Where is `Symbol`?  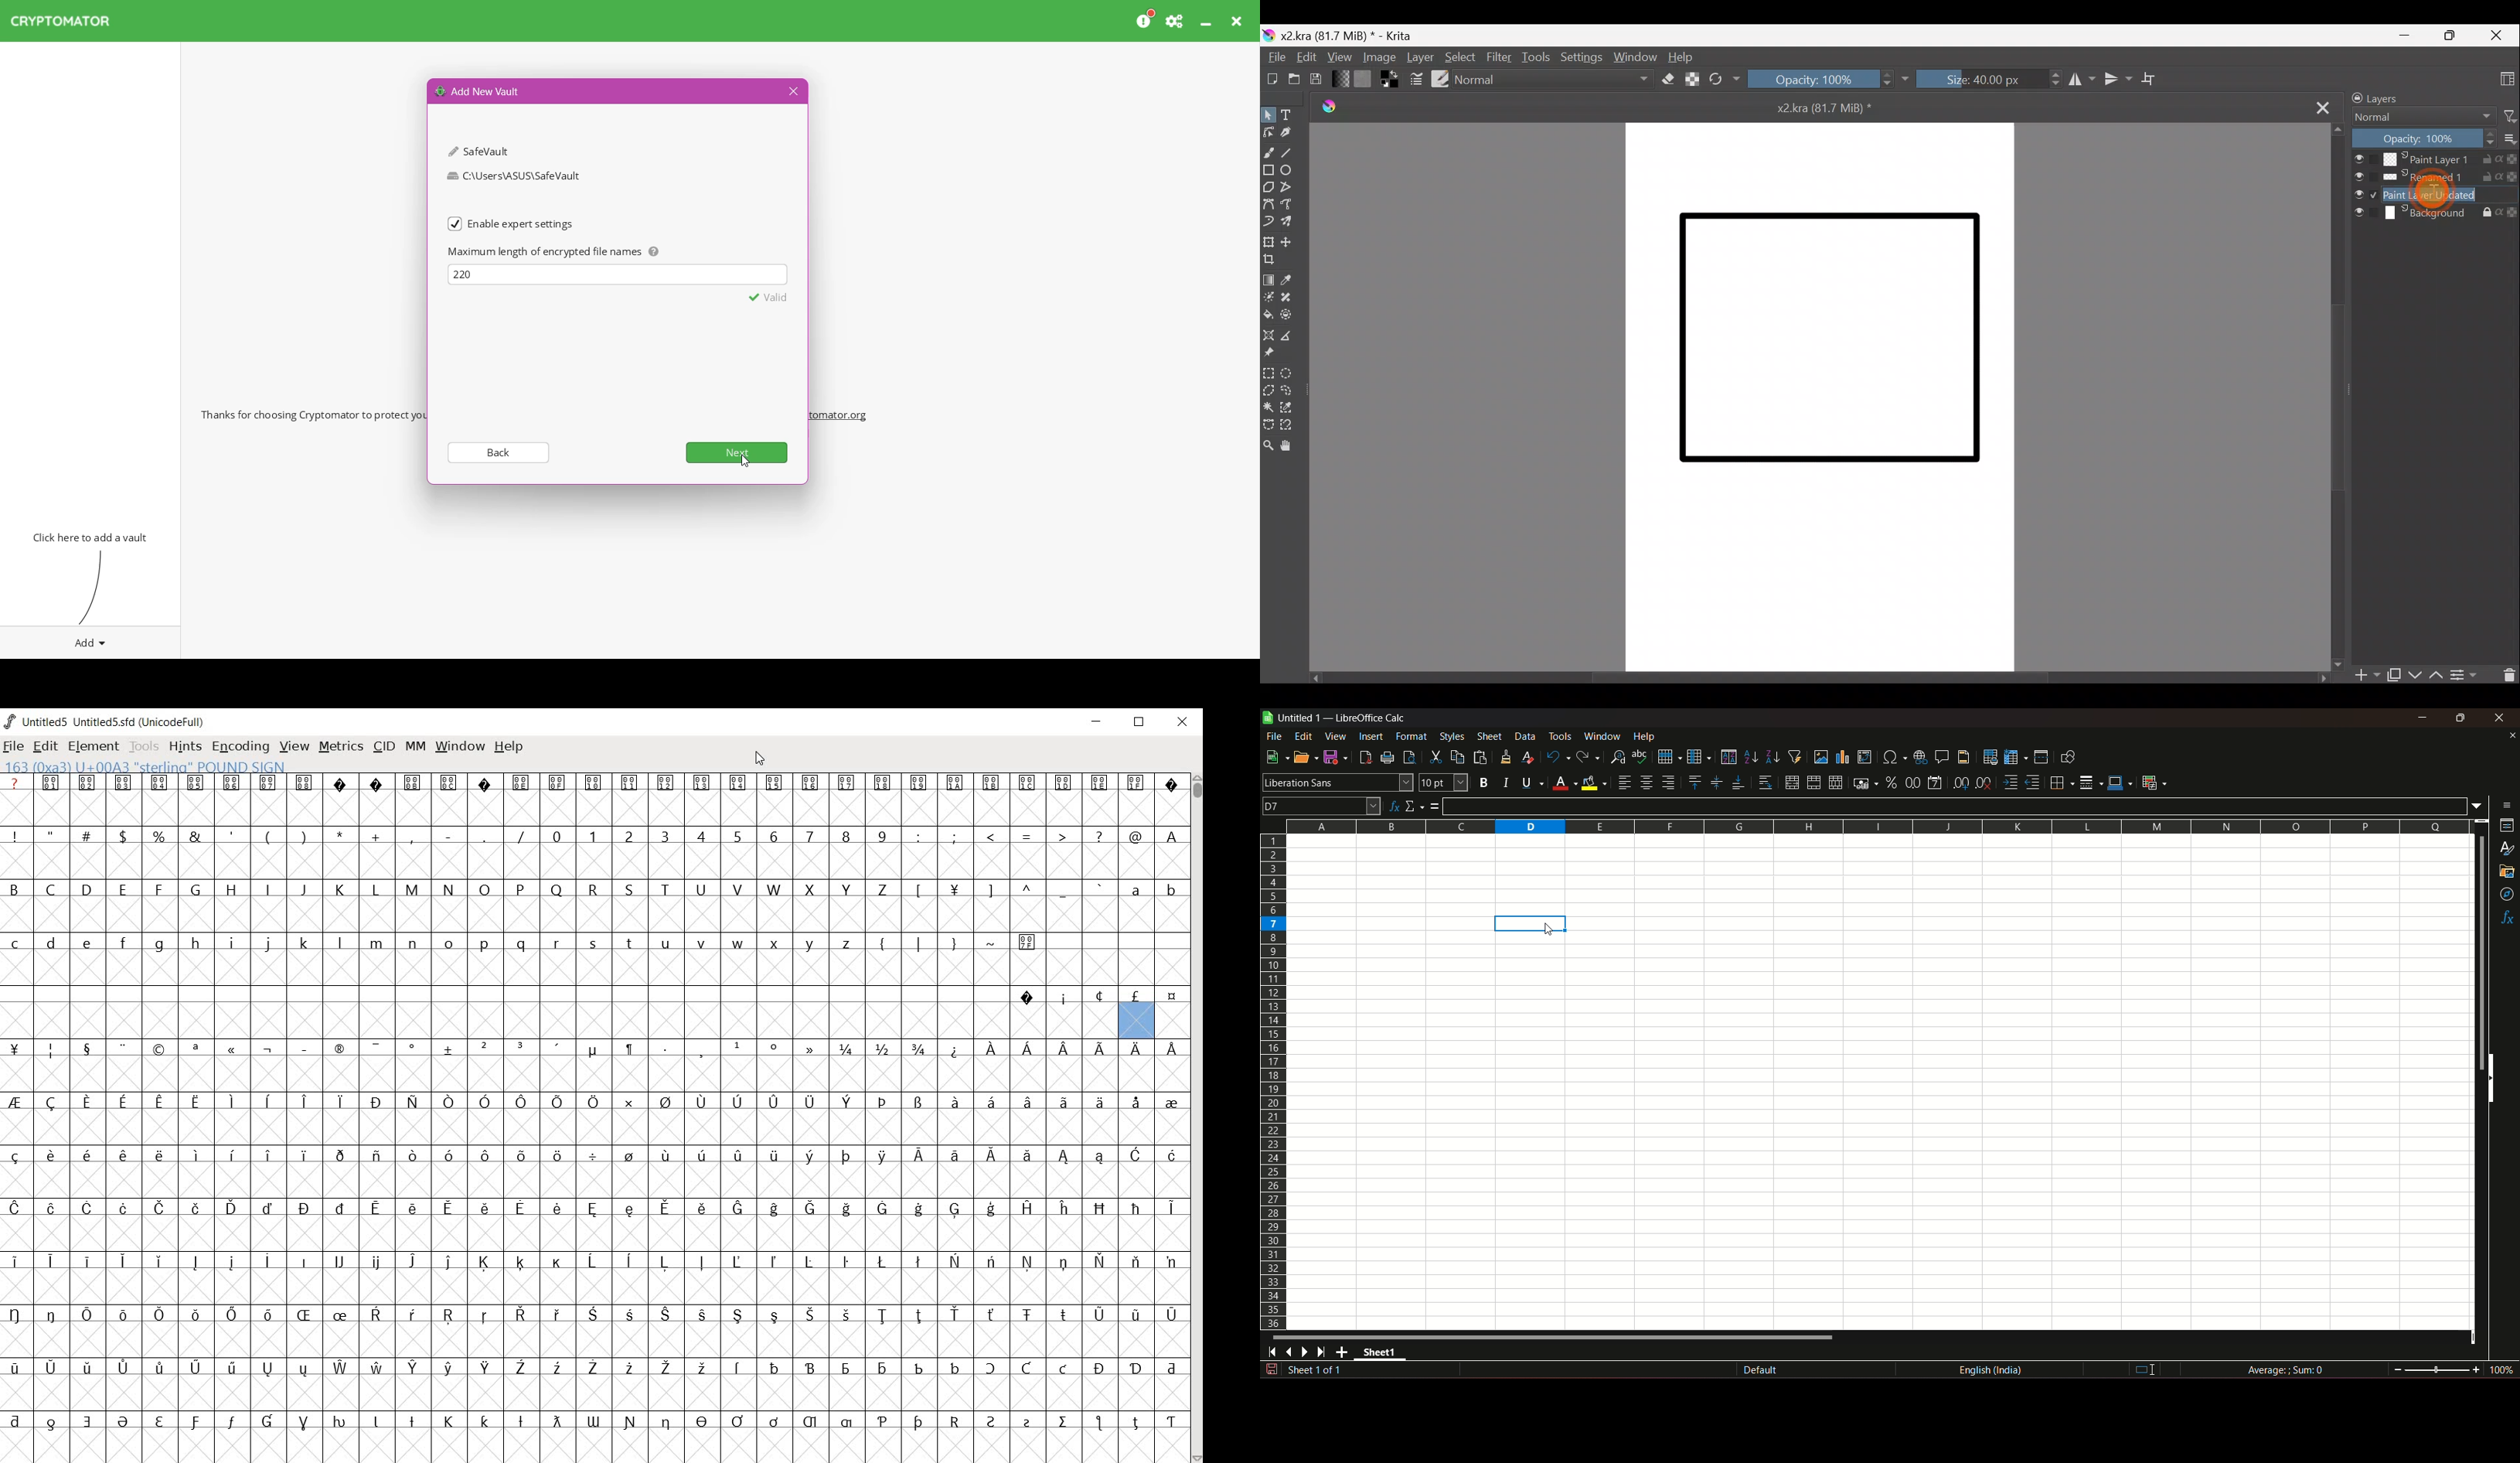 Symbol is located at coordinates (1172, 1047).